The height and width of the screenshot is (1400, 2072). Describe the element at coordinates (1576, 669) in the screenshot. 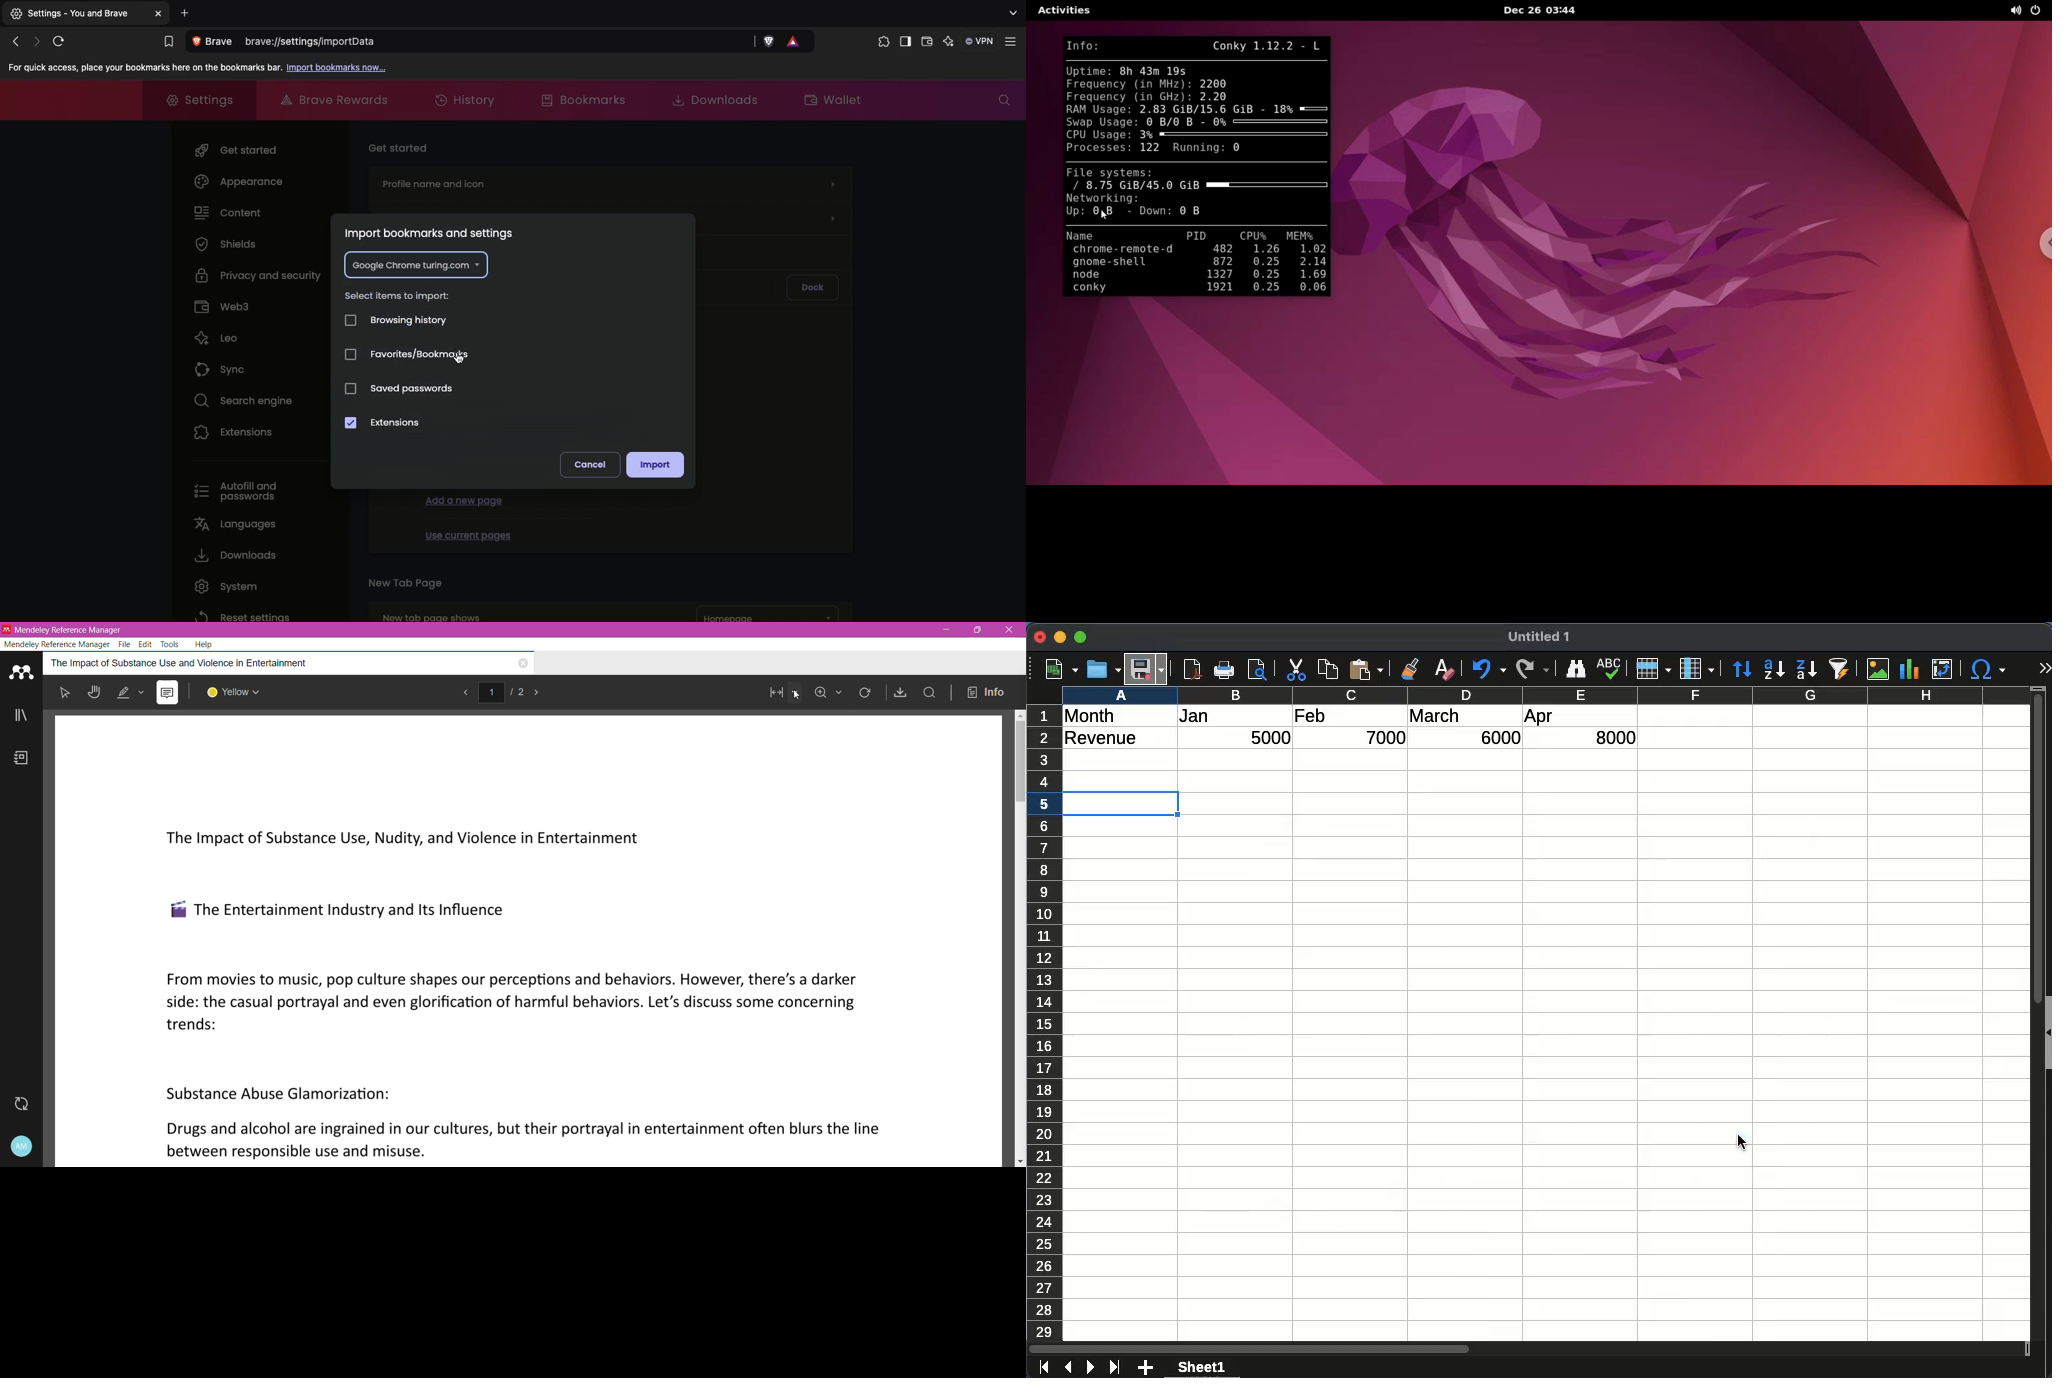

I see `finder` at that location.